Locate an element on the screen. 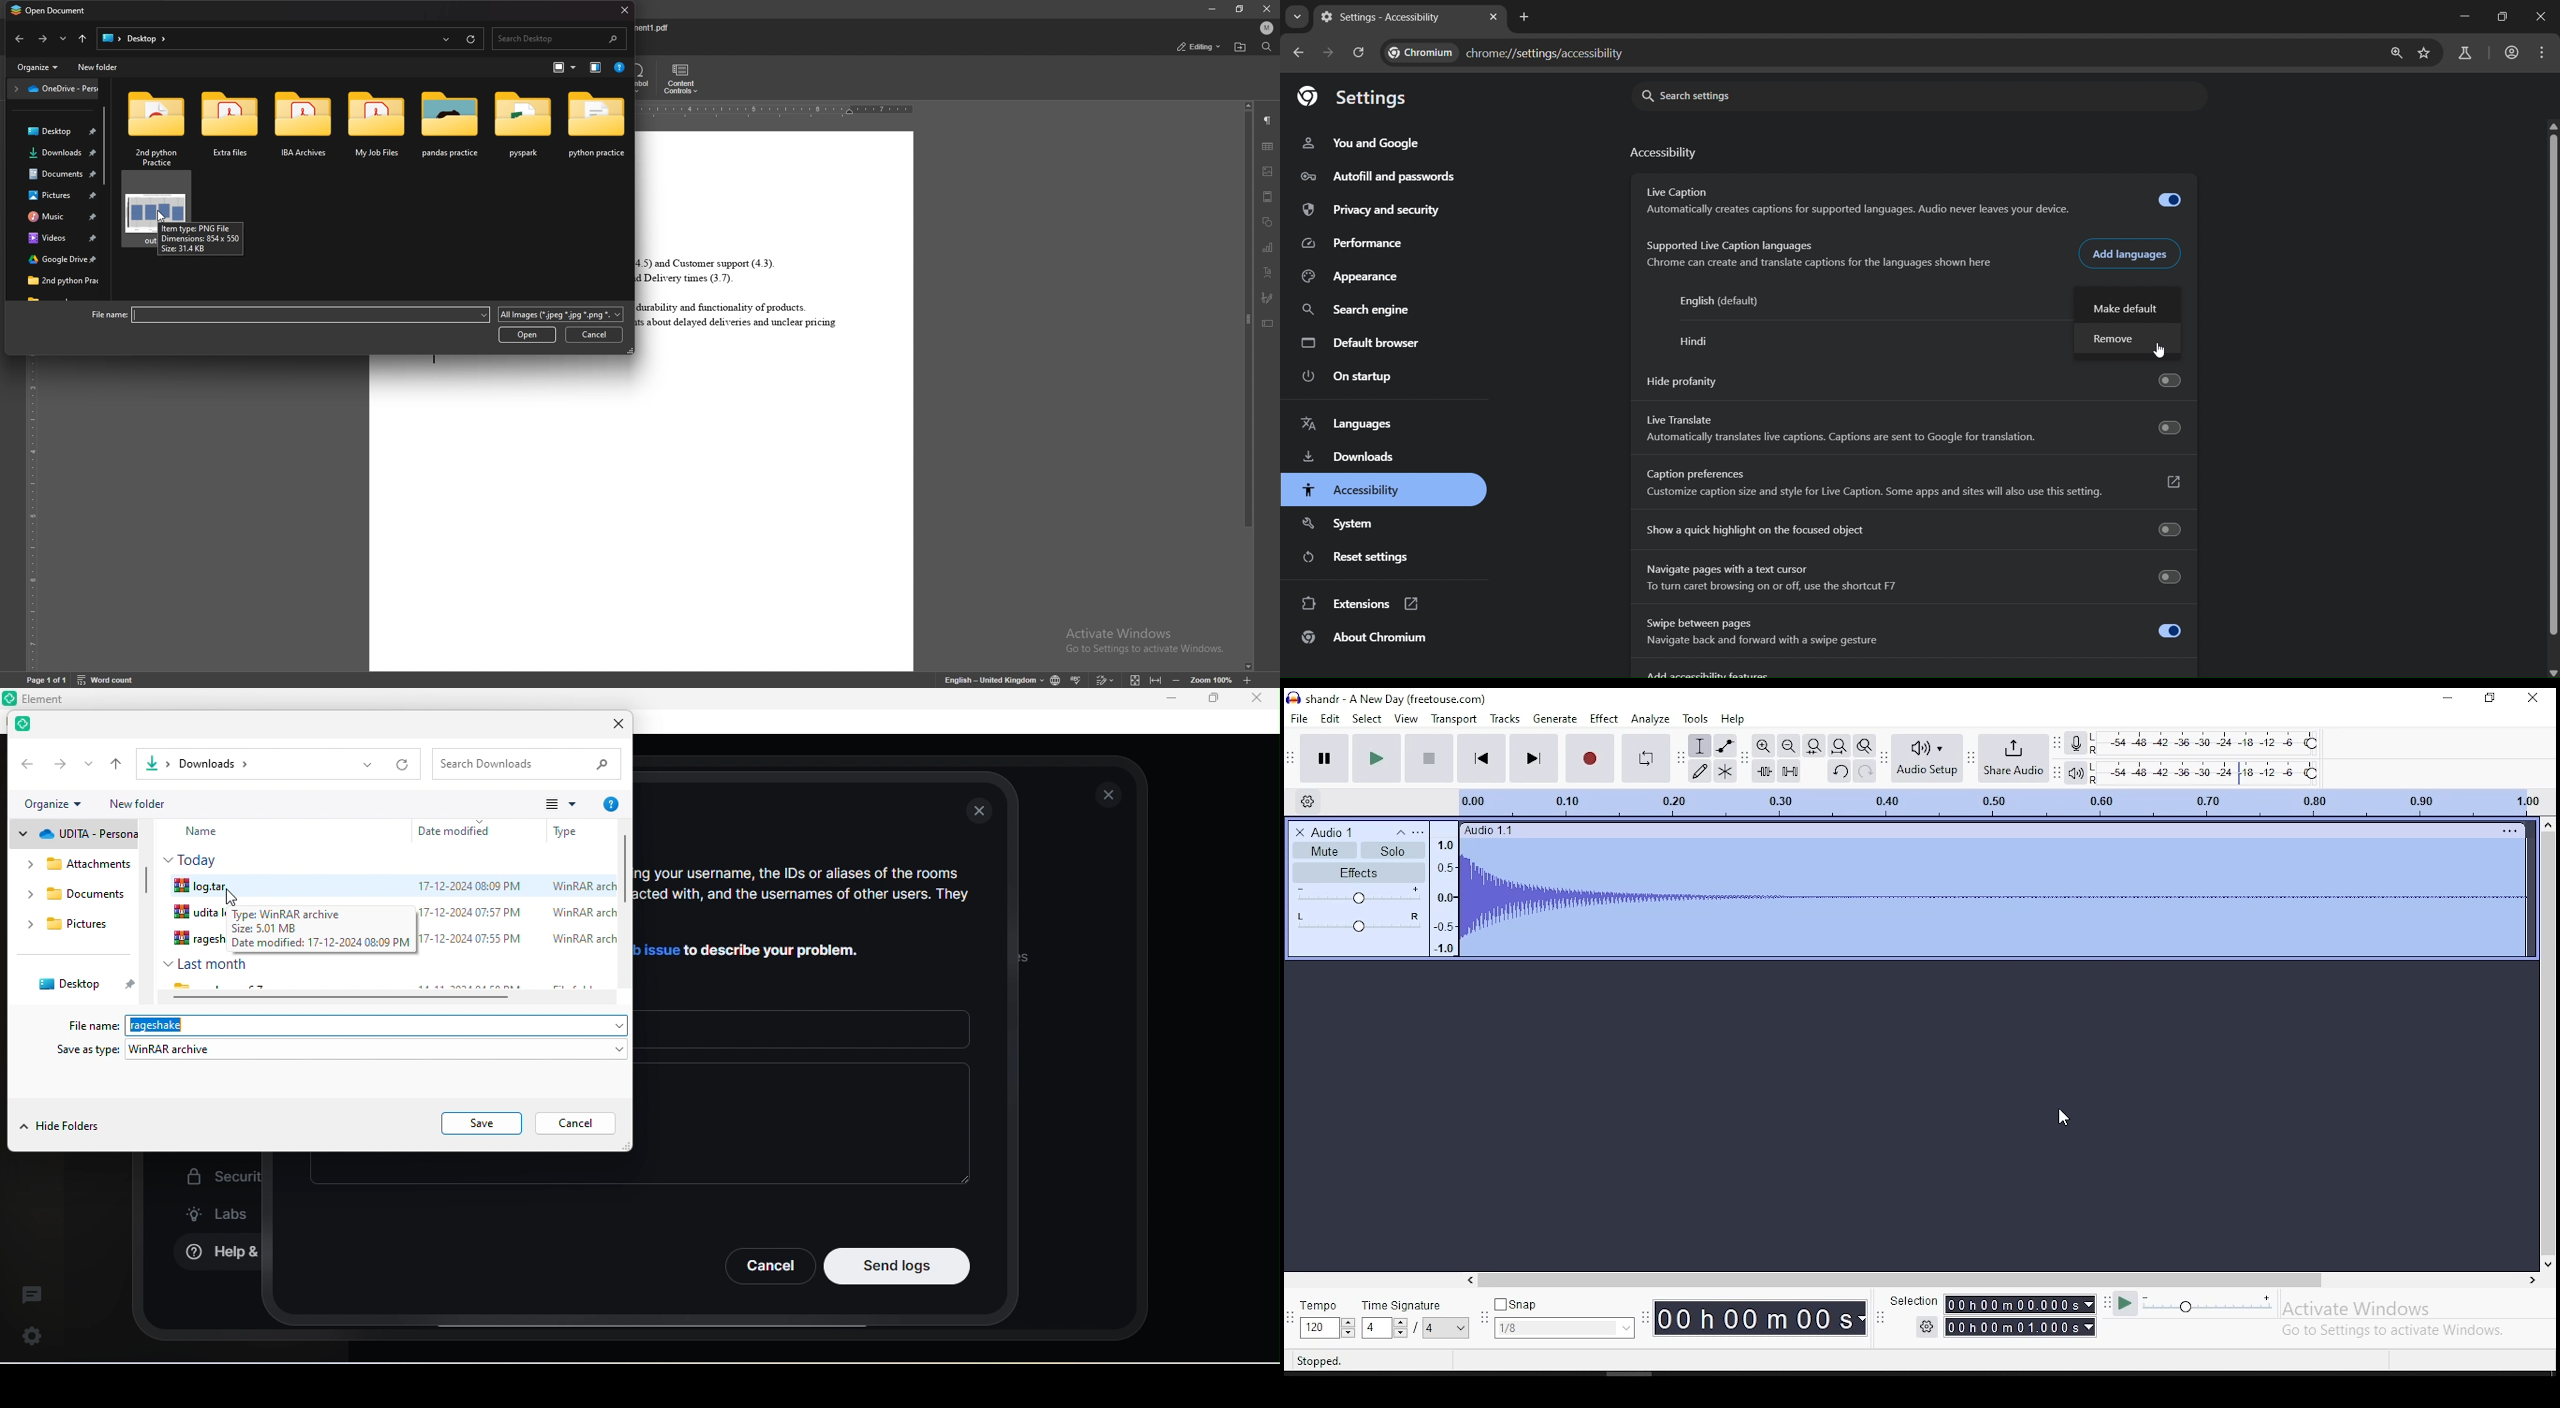  file is located at coordinates (1299, 719).